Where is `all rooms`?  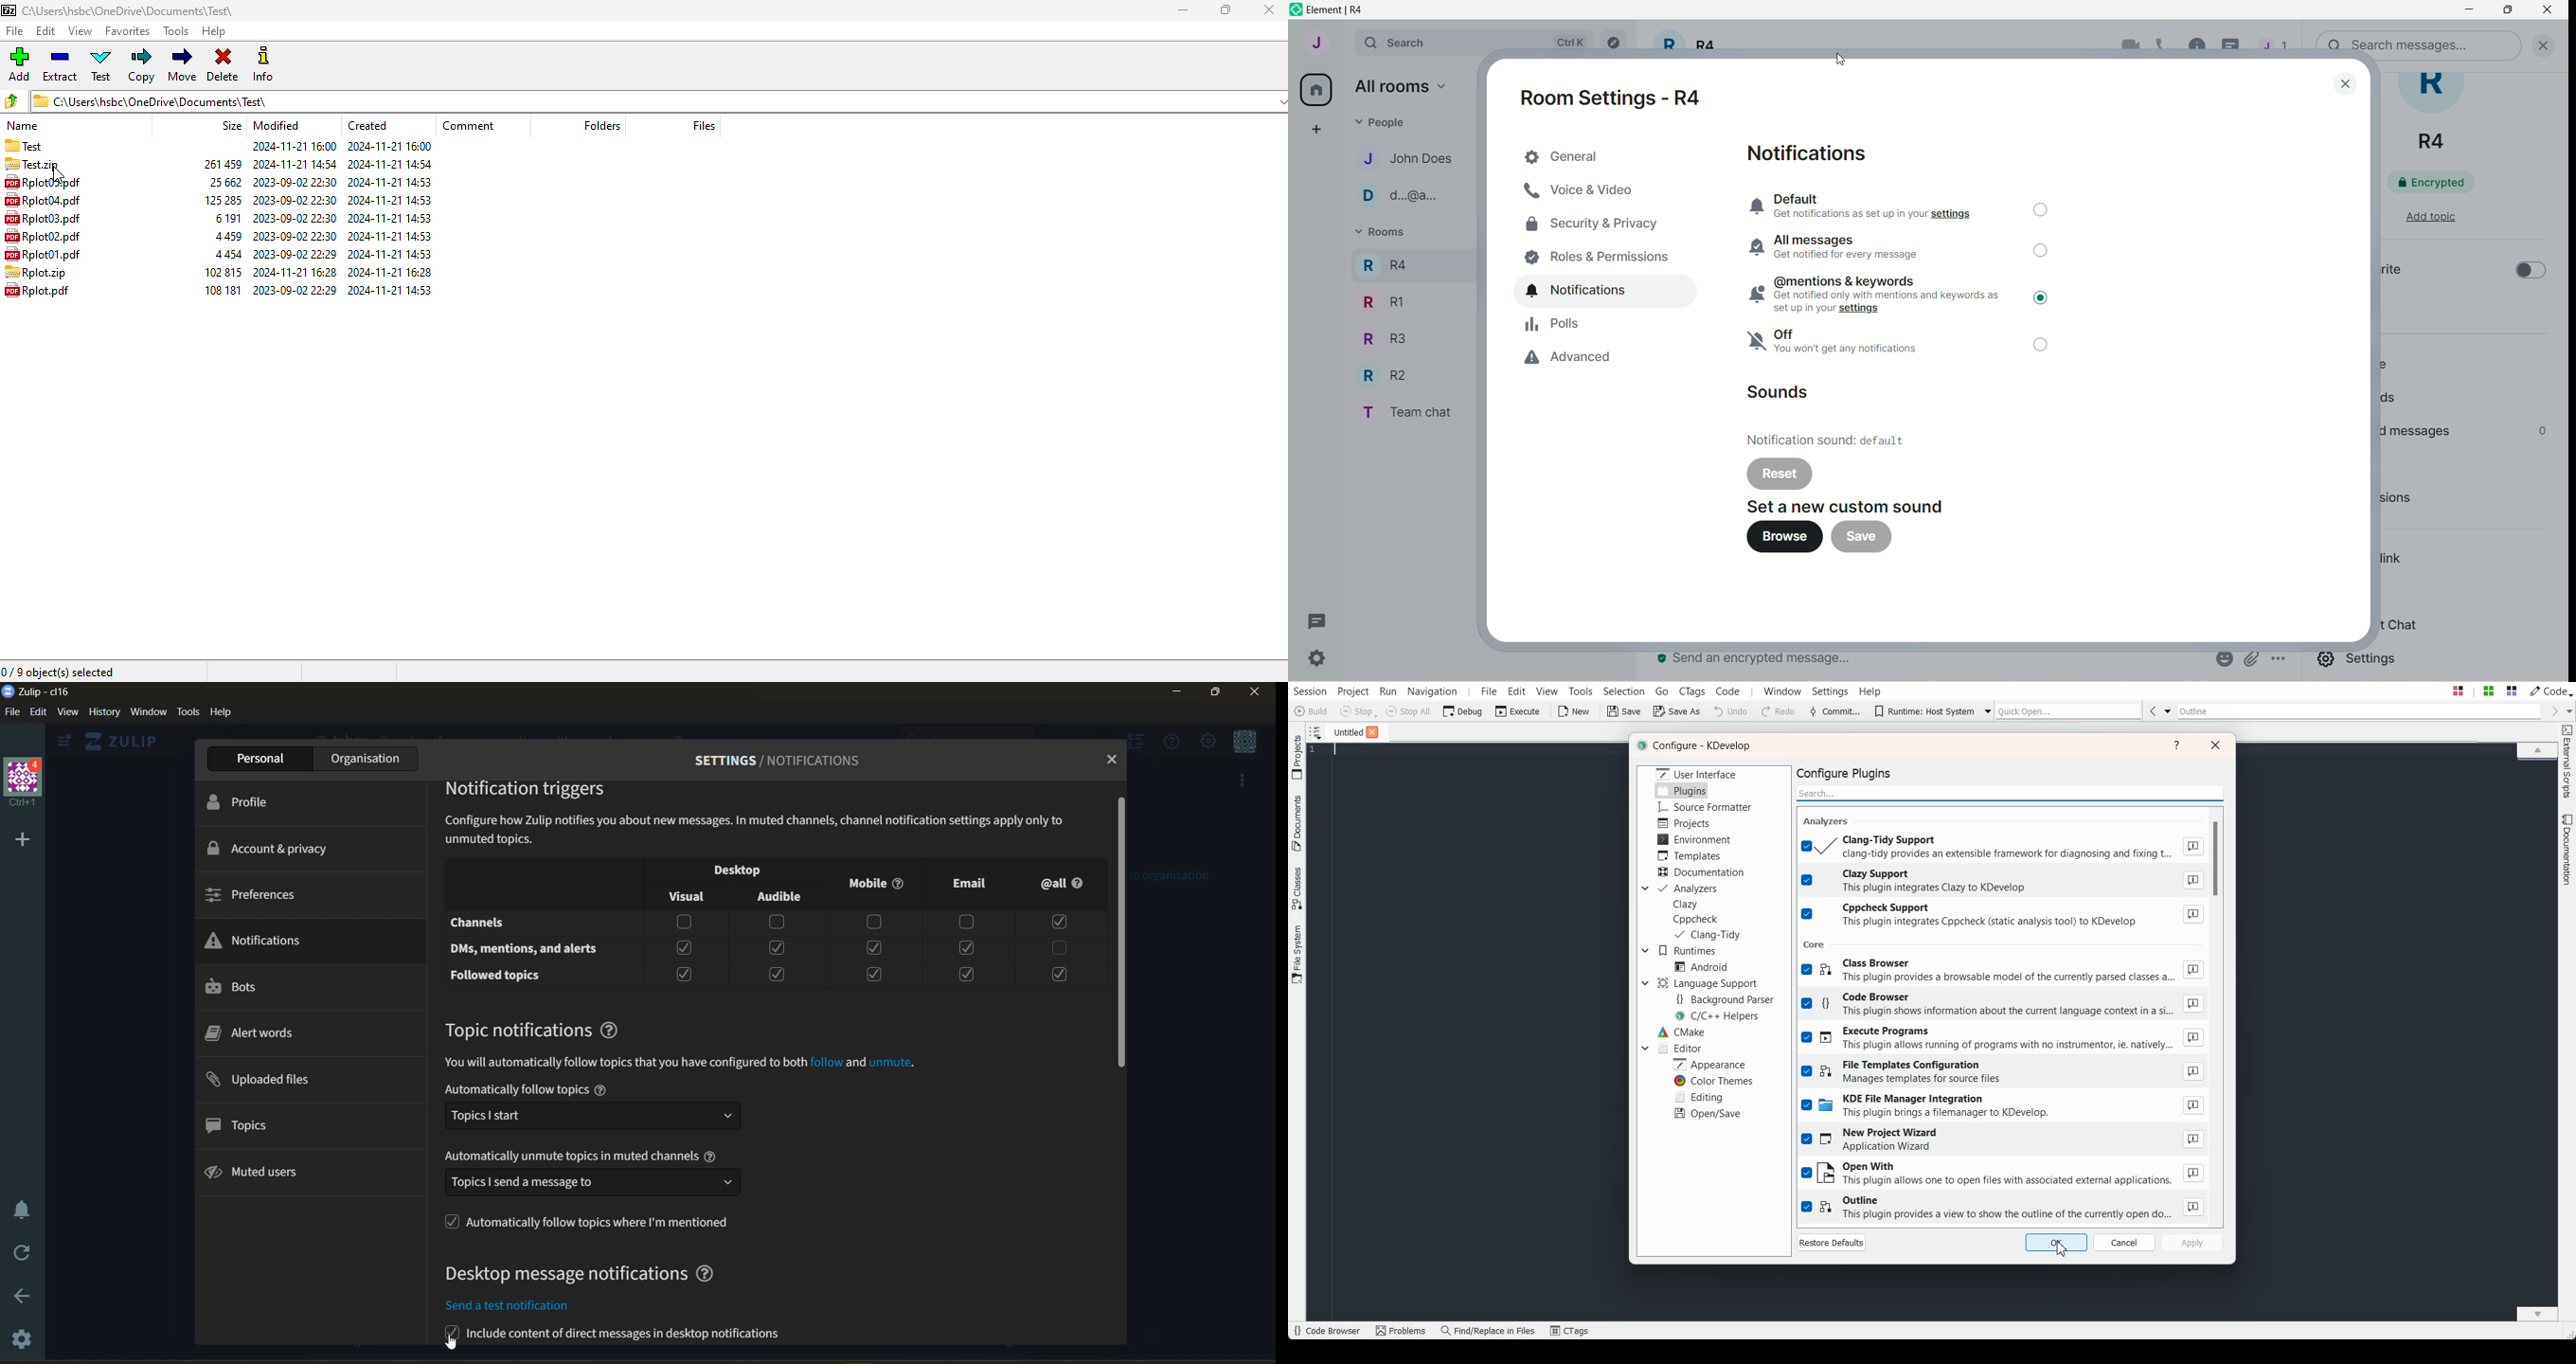 all rooms is located at coordinates (1399, 85).